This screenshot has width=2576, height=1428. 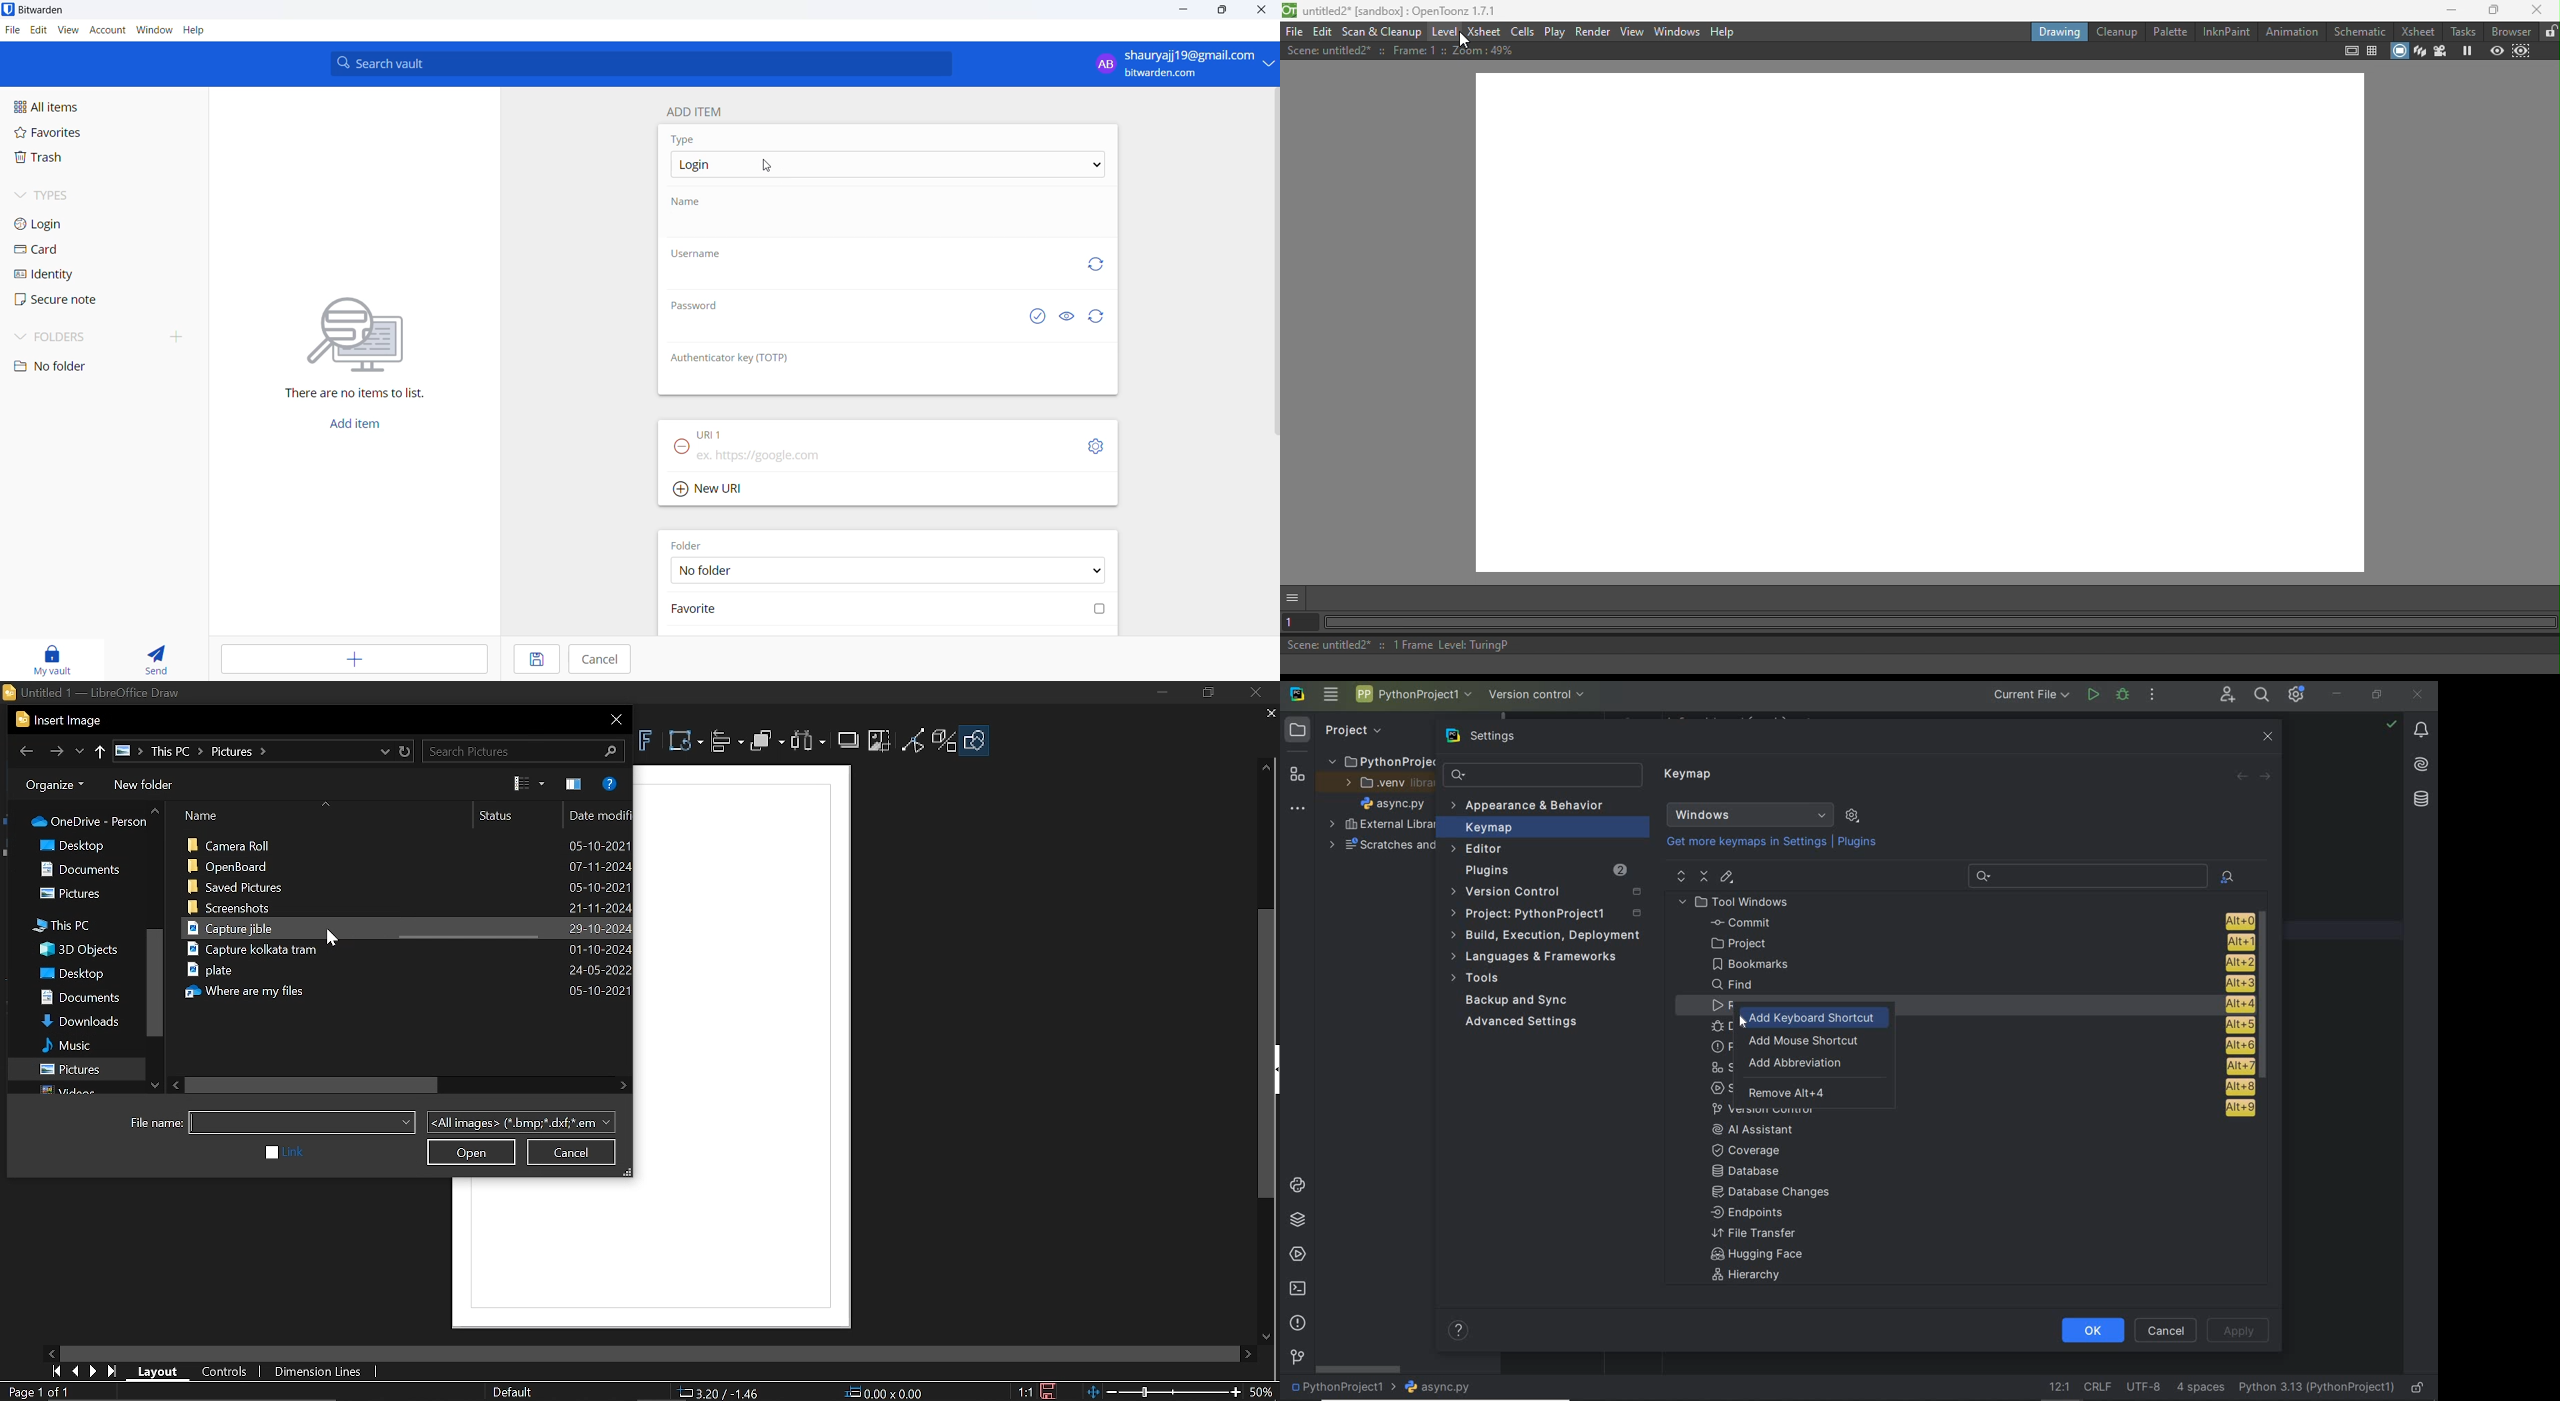 What do you see at coordinates (492, 811) in the screenshot?
I see `Status` at bounding box center [492, 811].